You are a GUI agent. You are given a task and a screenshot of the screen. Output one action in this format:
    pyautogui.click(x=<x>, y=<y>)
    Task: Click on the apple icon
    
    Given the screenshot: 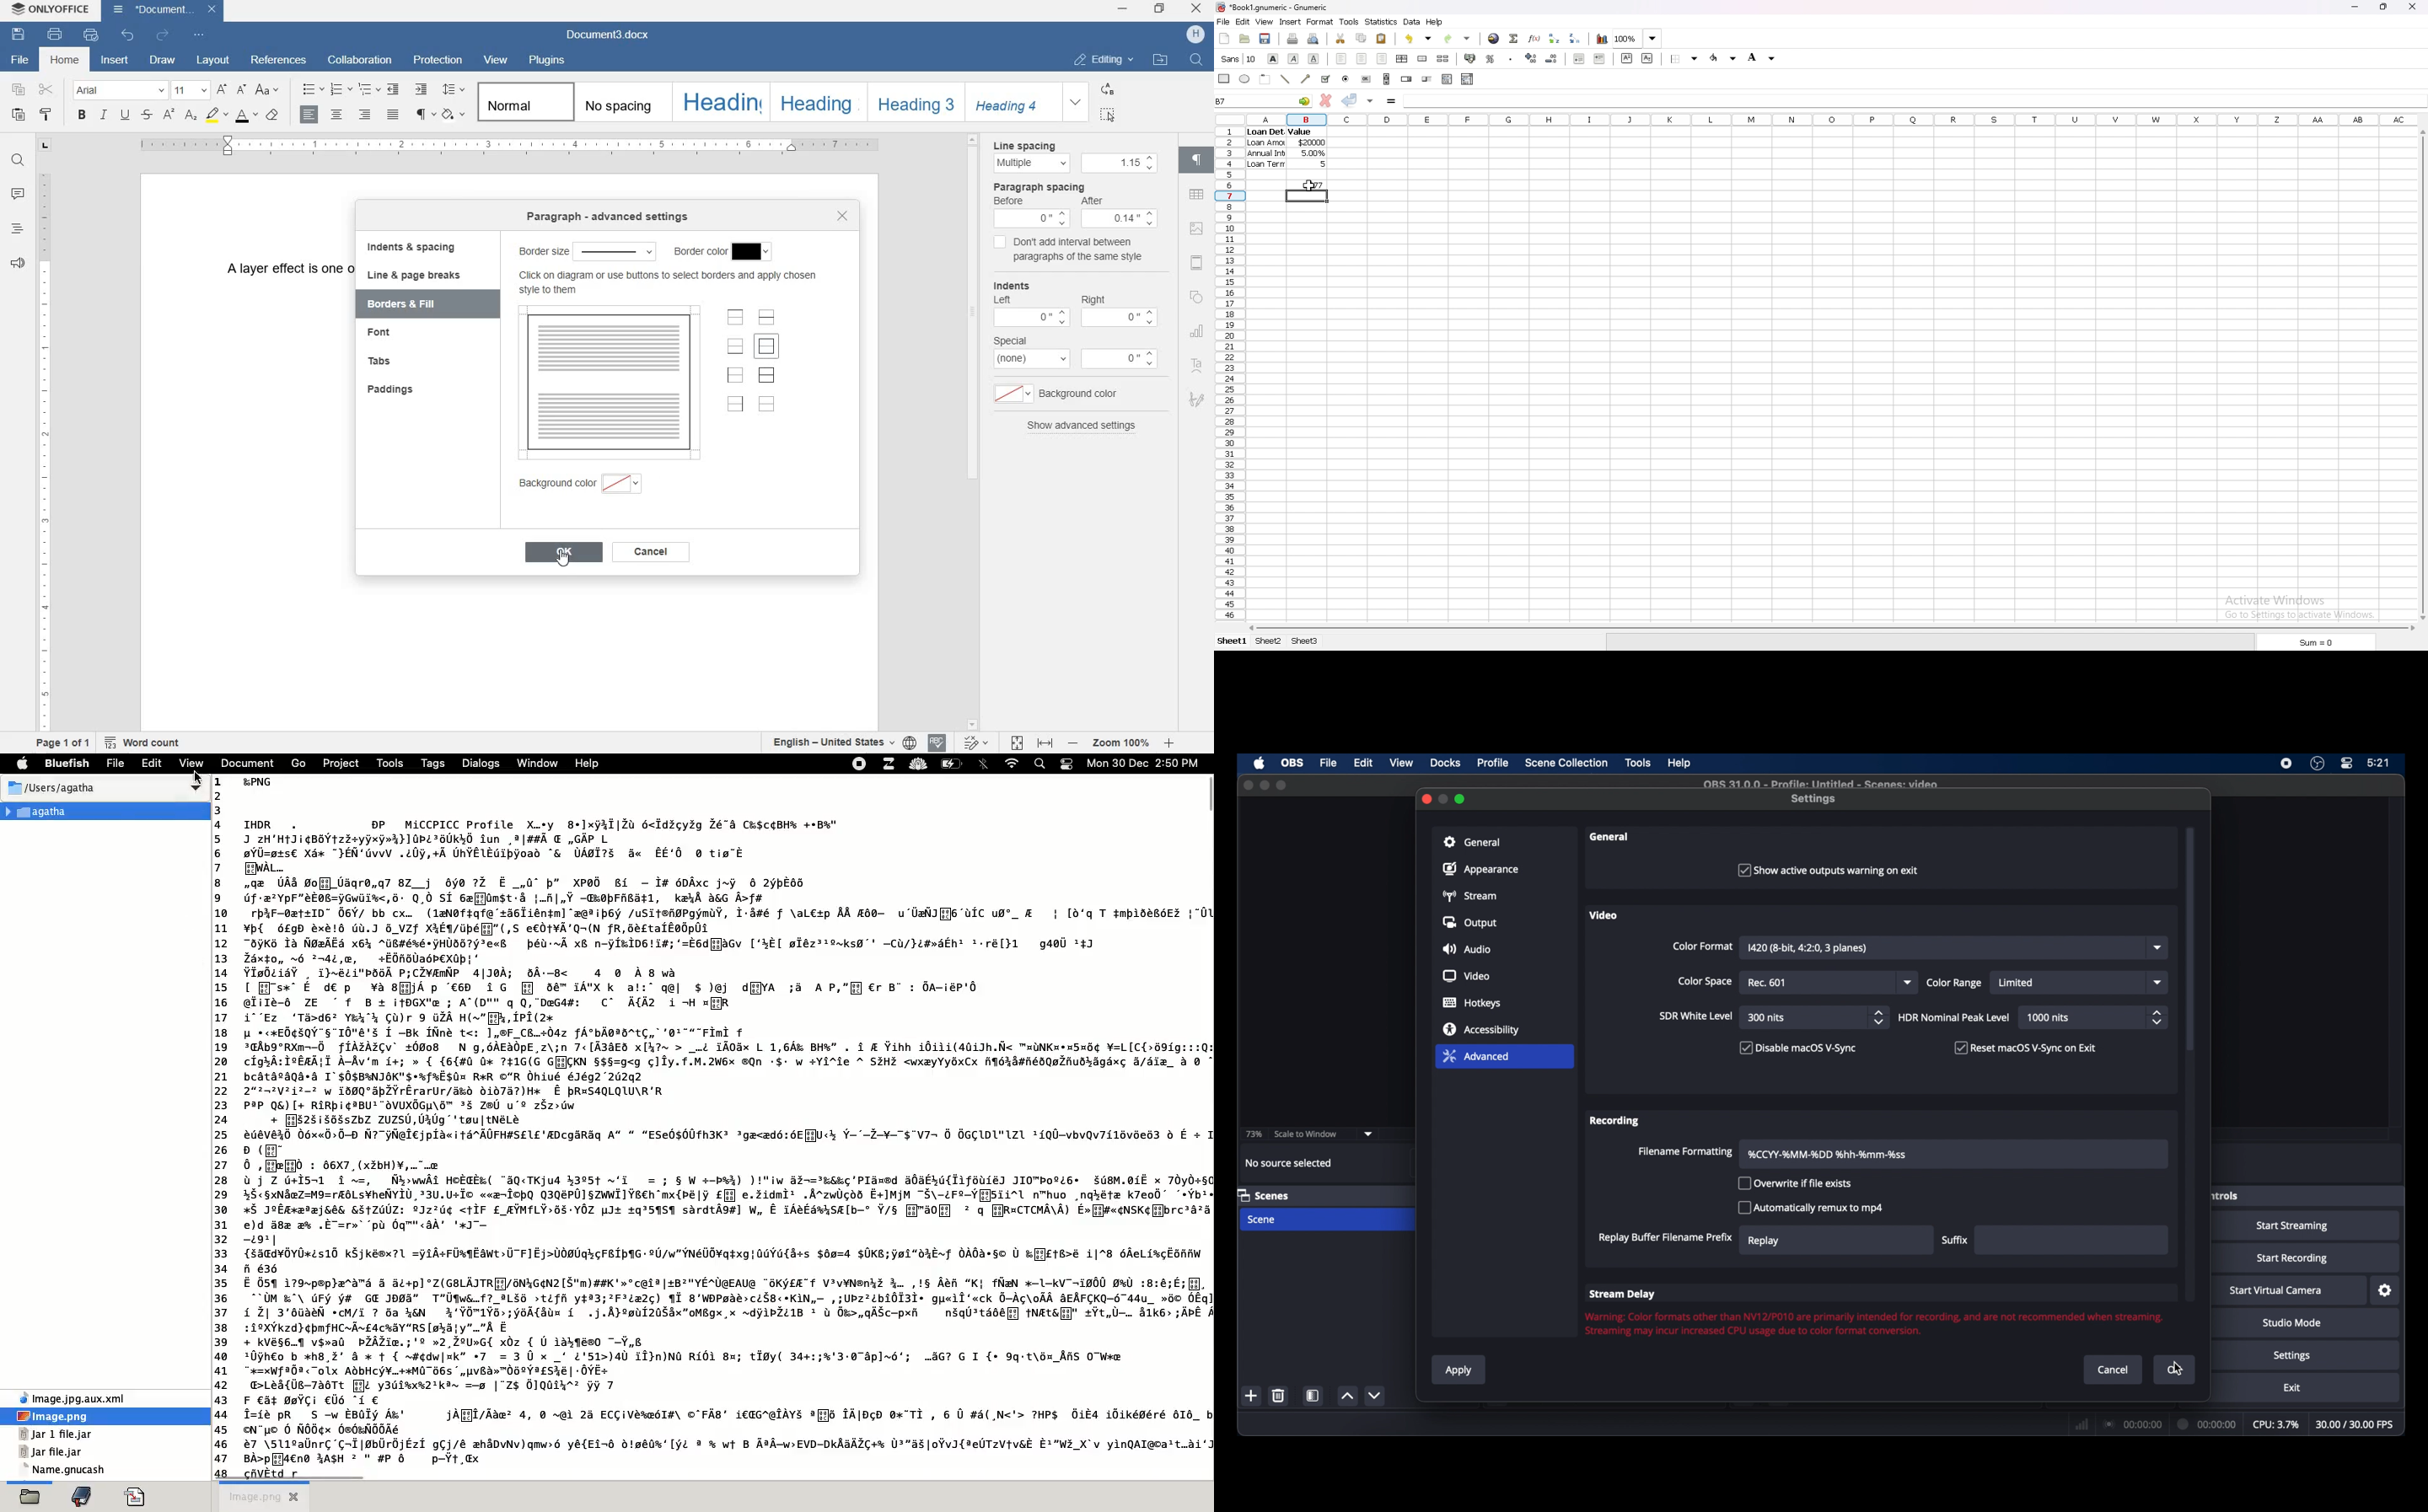 What is the action you would take?
    pyautogui.click(x=1259, y=763)
    